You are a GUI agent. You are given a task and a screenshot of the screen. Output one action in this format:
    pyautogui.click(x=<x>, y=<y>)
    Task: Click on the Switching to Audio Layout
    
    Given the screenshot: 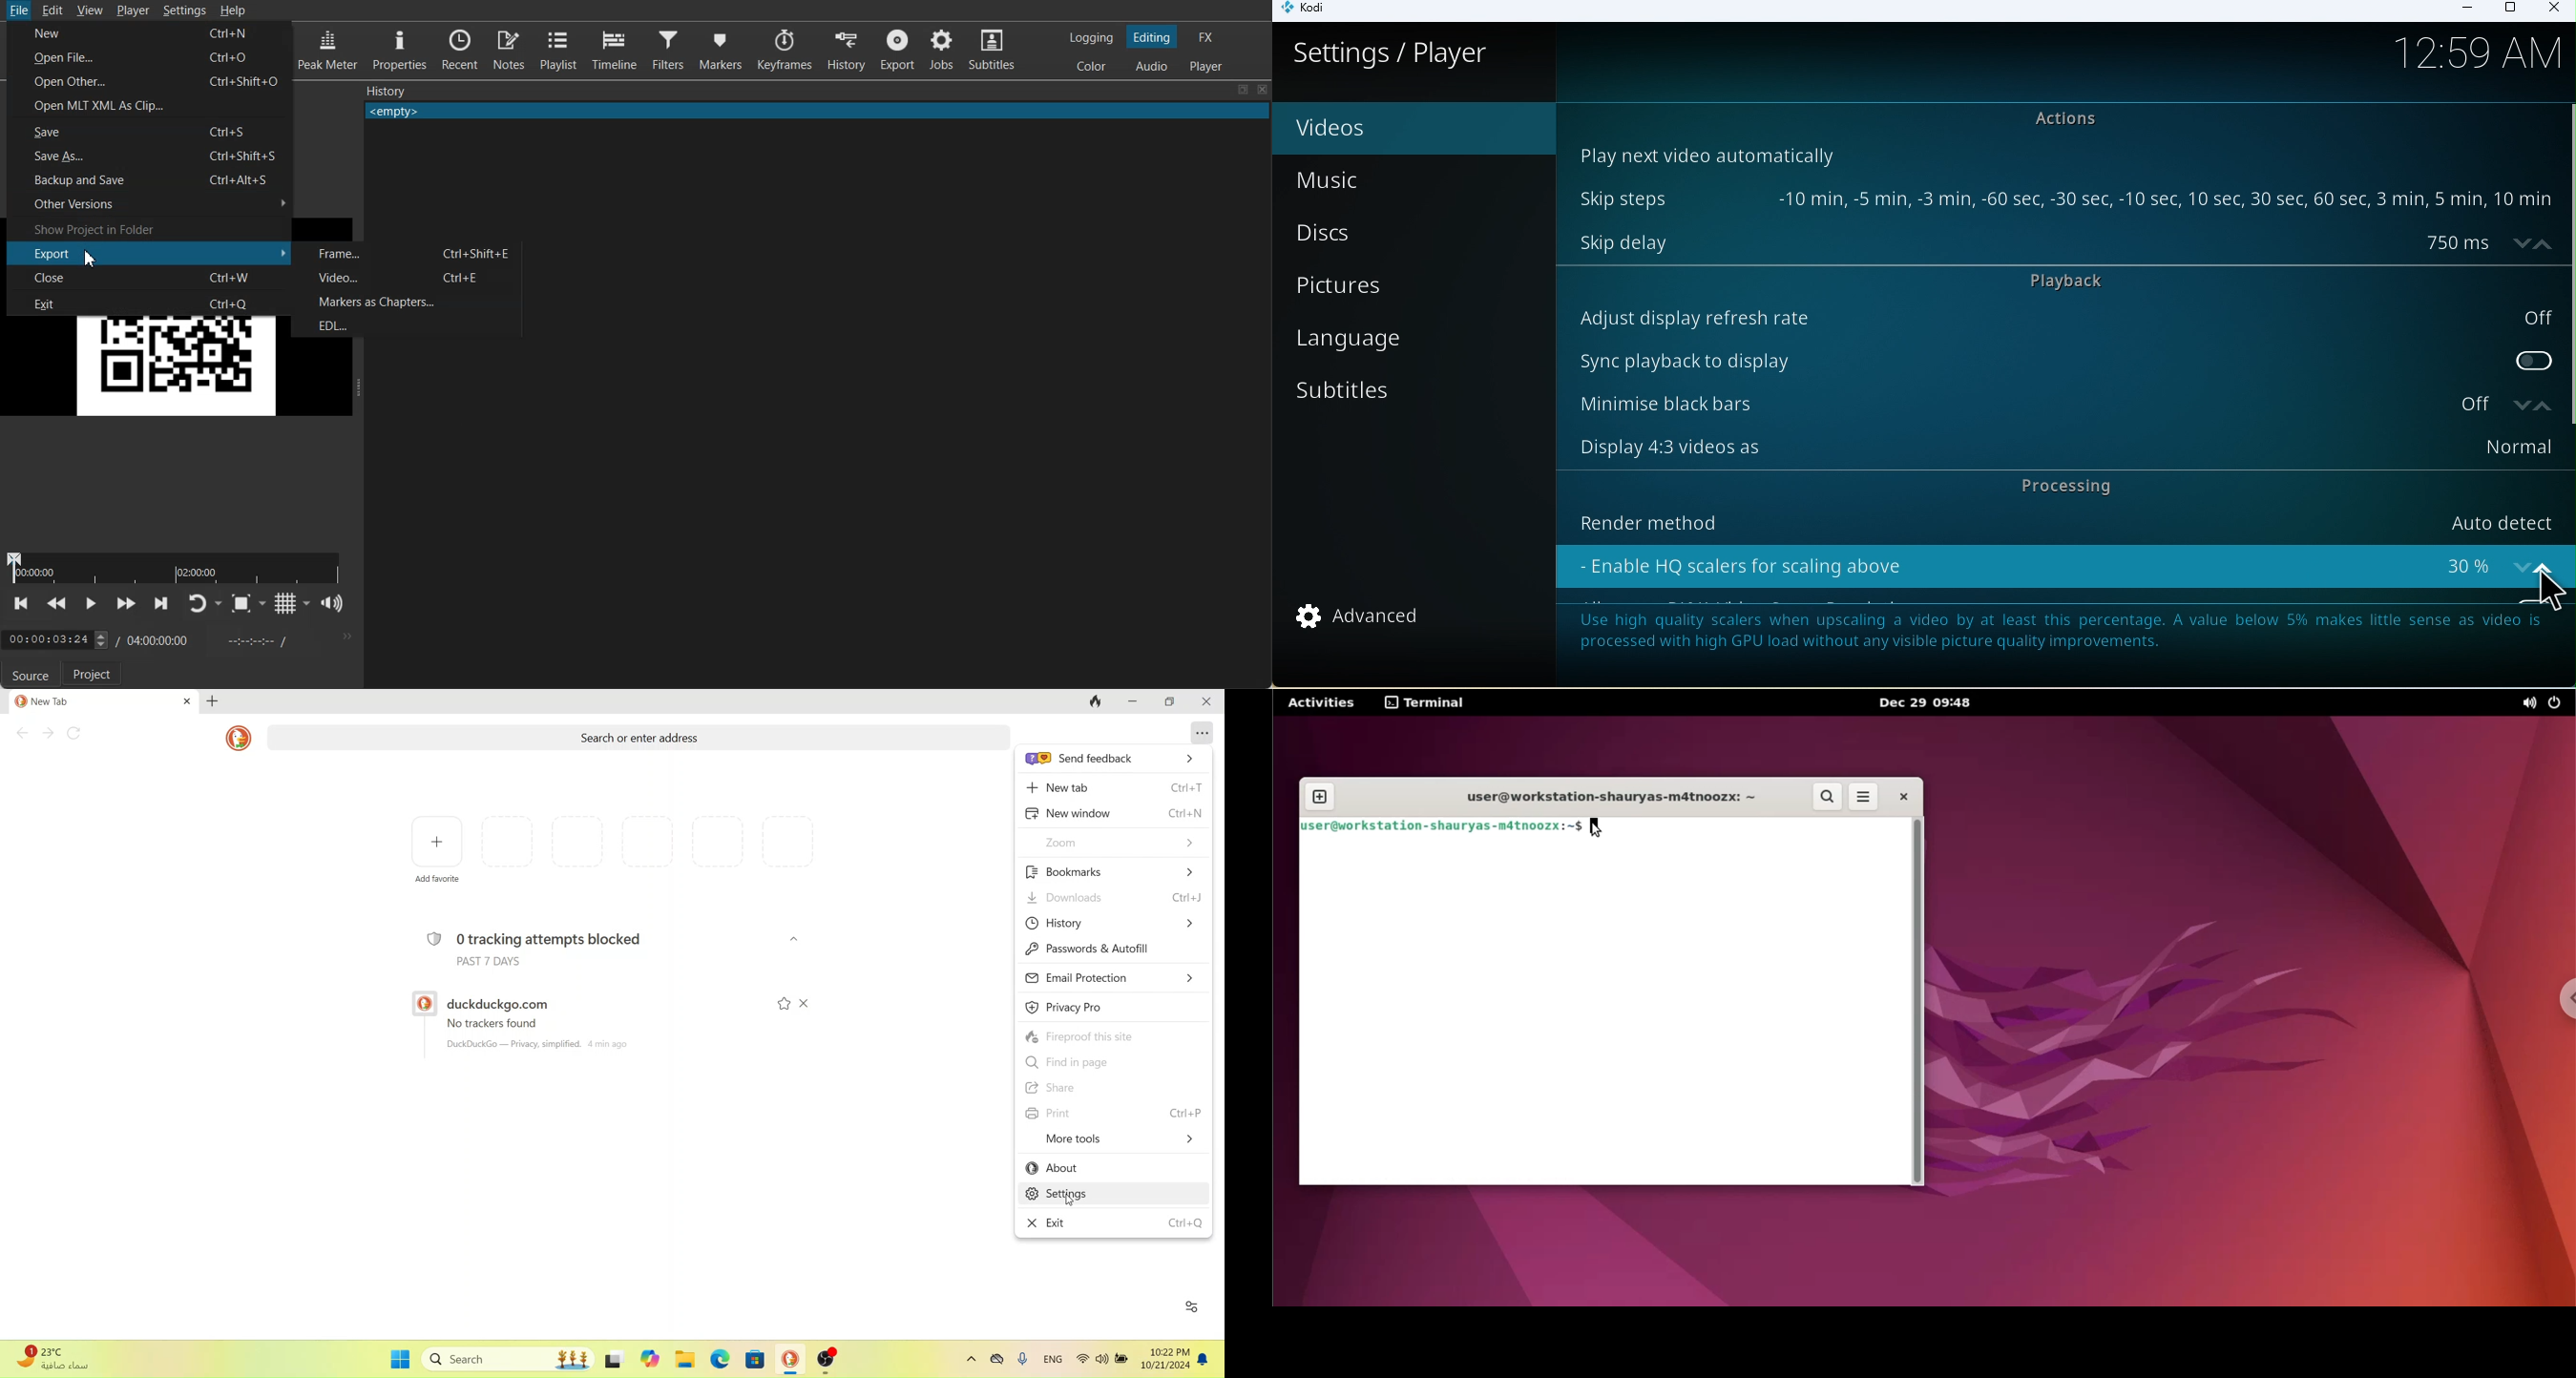 What is the action you would take?
    pyautogui.click(x=1152, y=64)
    